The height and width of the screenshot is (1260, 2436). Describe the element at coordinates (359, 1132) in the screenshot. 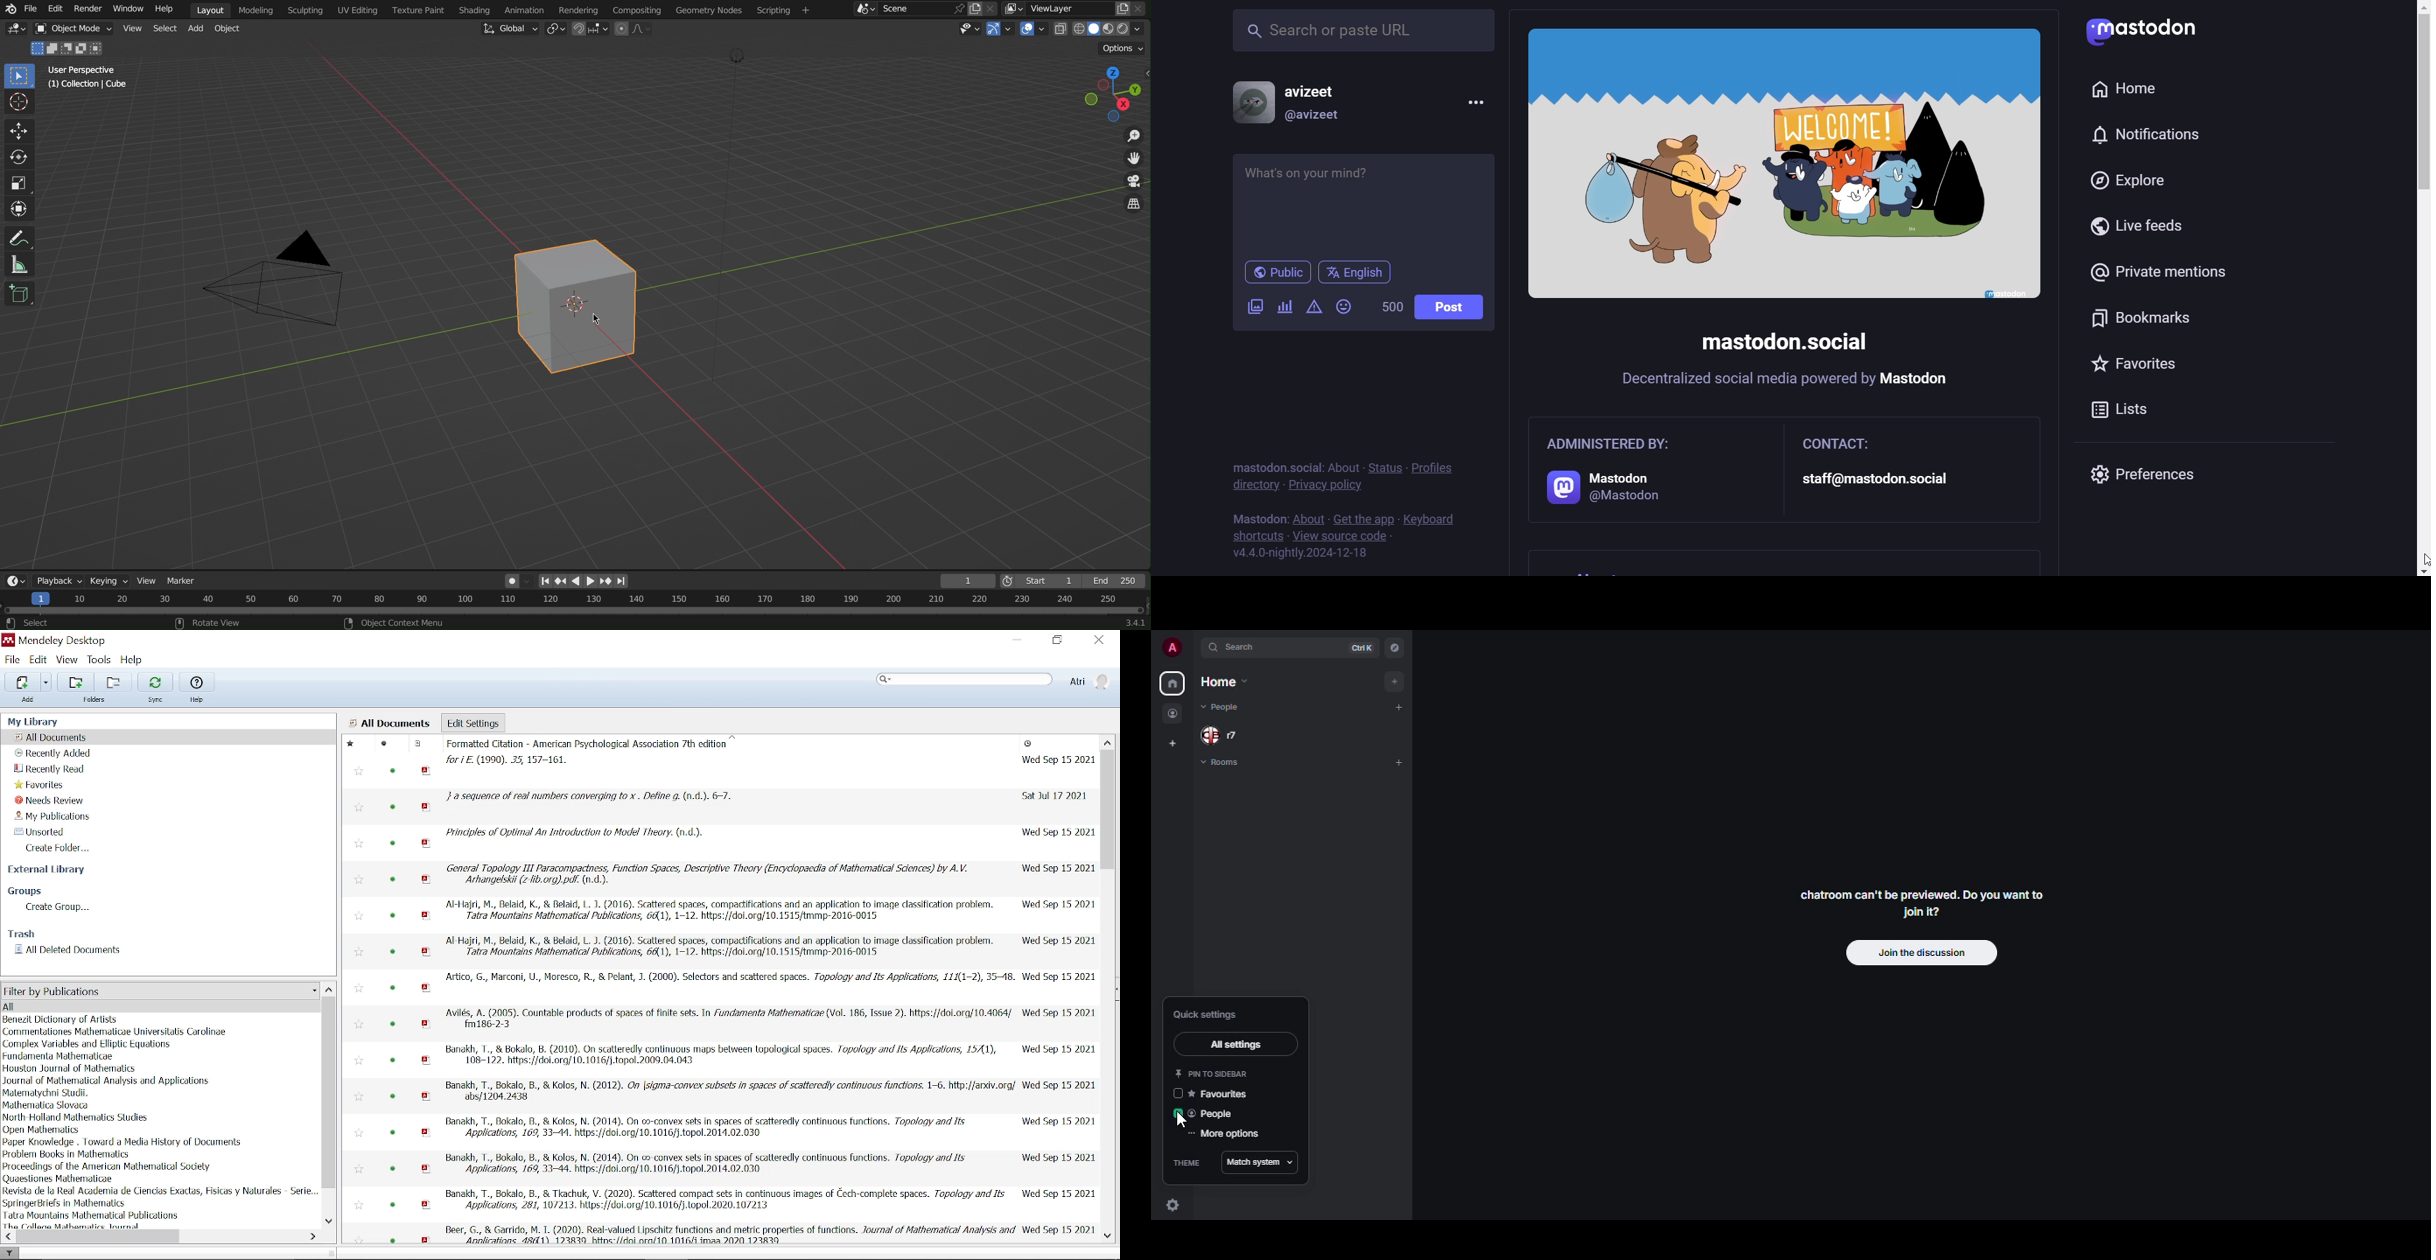

I see `favourite` at that location.